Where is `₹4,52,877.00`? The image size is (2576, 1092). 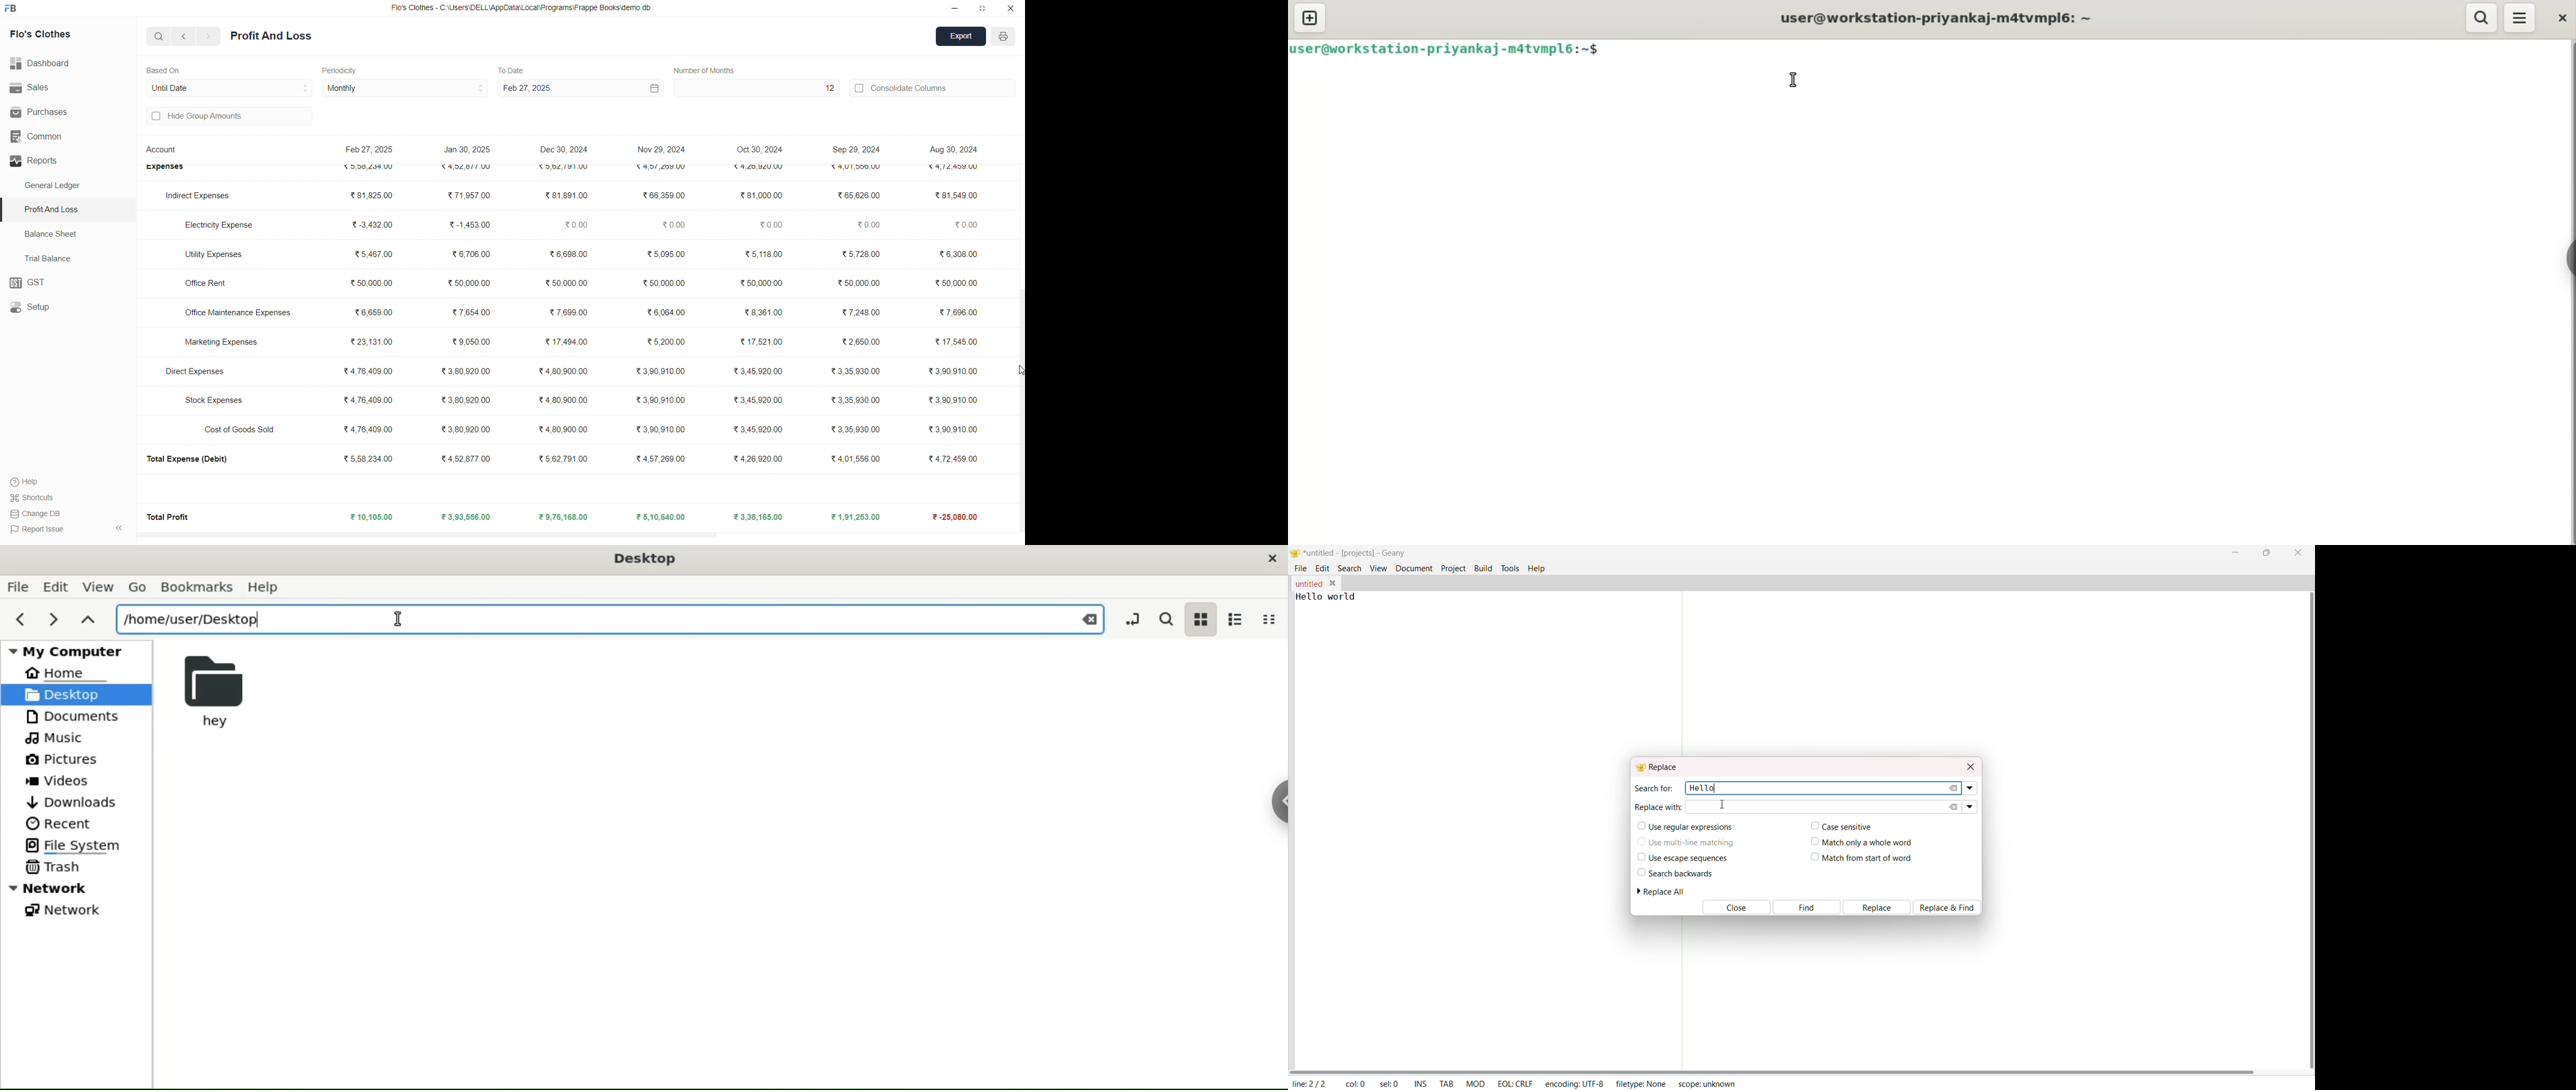
₹4,52,877.00 is located at coordinates (470, 460).